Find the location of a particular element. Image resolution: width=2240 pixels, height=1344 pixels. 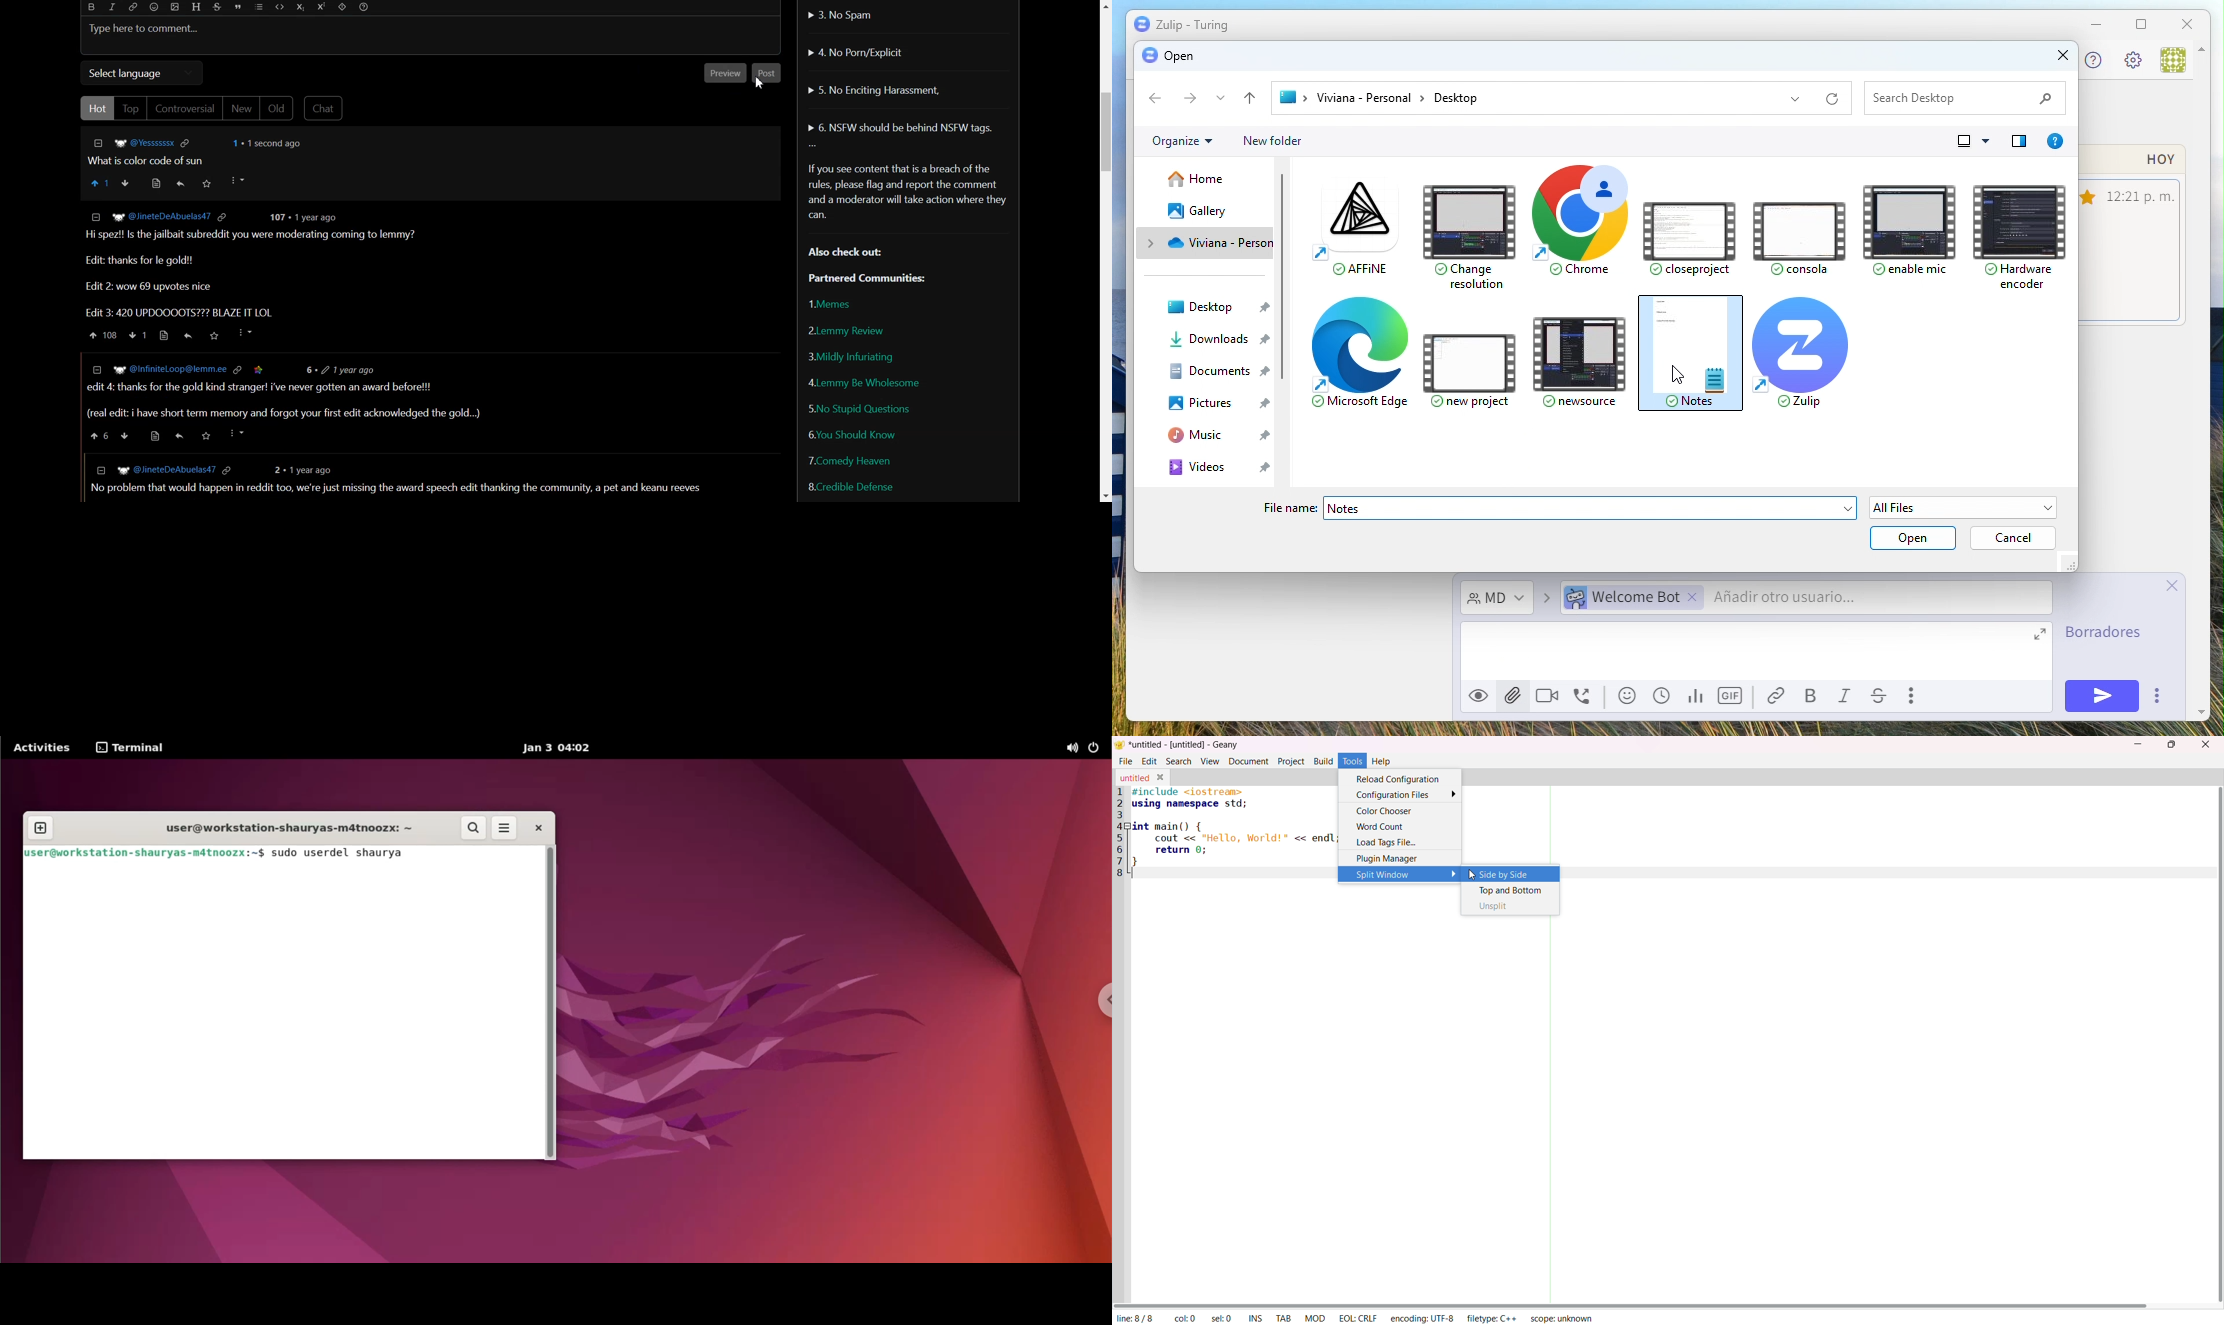

6+ 2 1yearago is located at coordinates (352, 370).